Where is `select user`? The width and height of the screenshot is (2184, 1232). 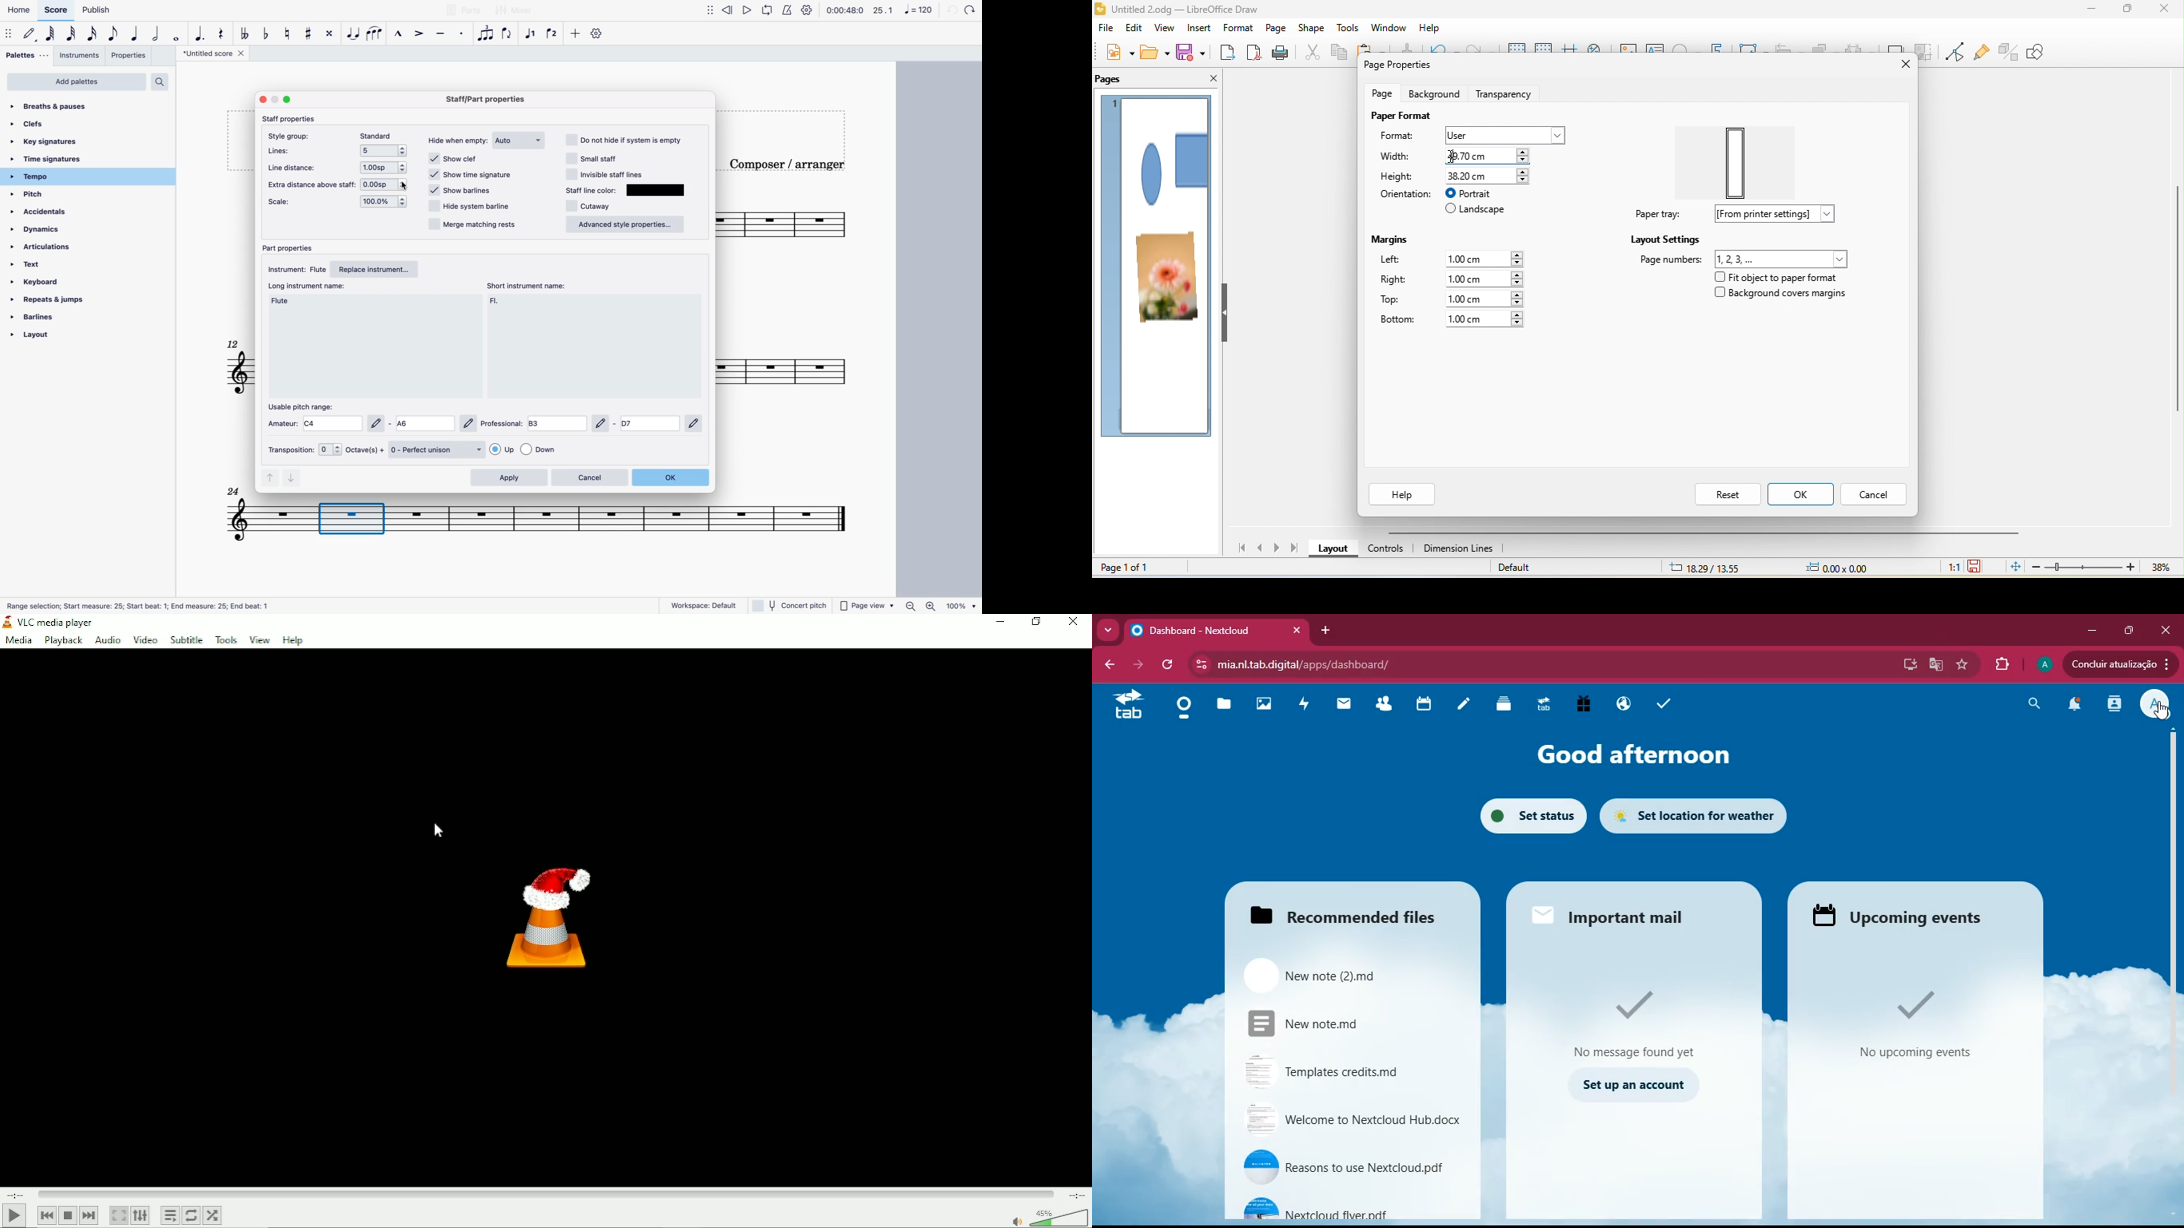
select user is located at coordinates (1508, 134).